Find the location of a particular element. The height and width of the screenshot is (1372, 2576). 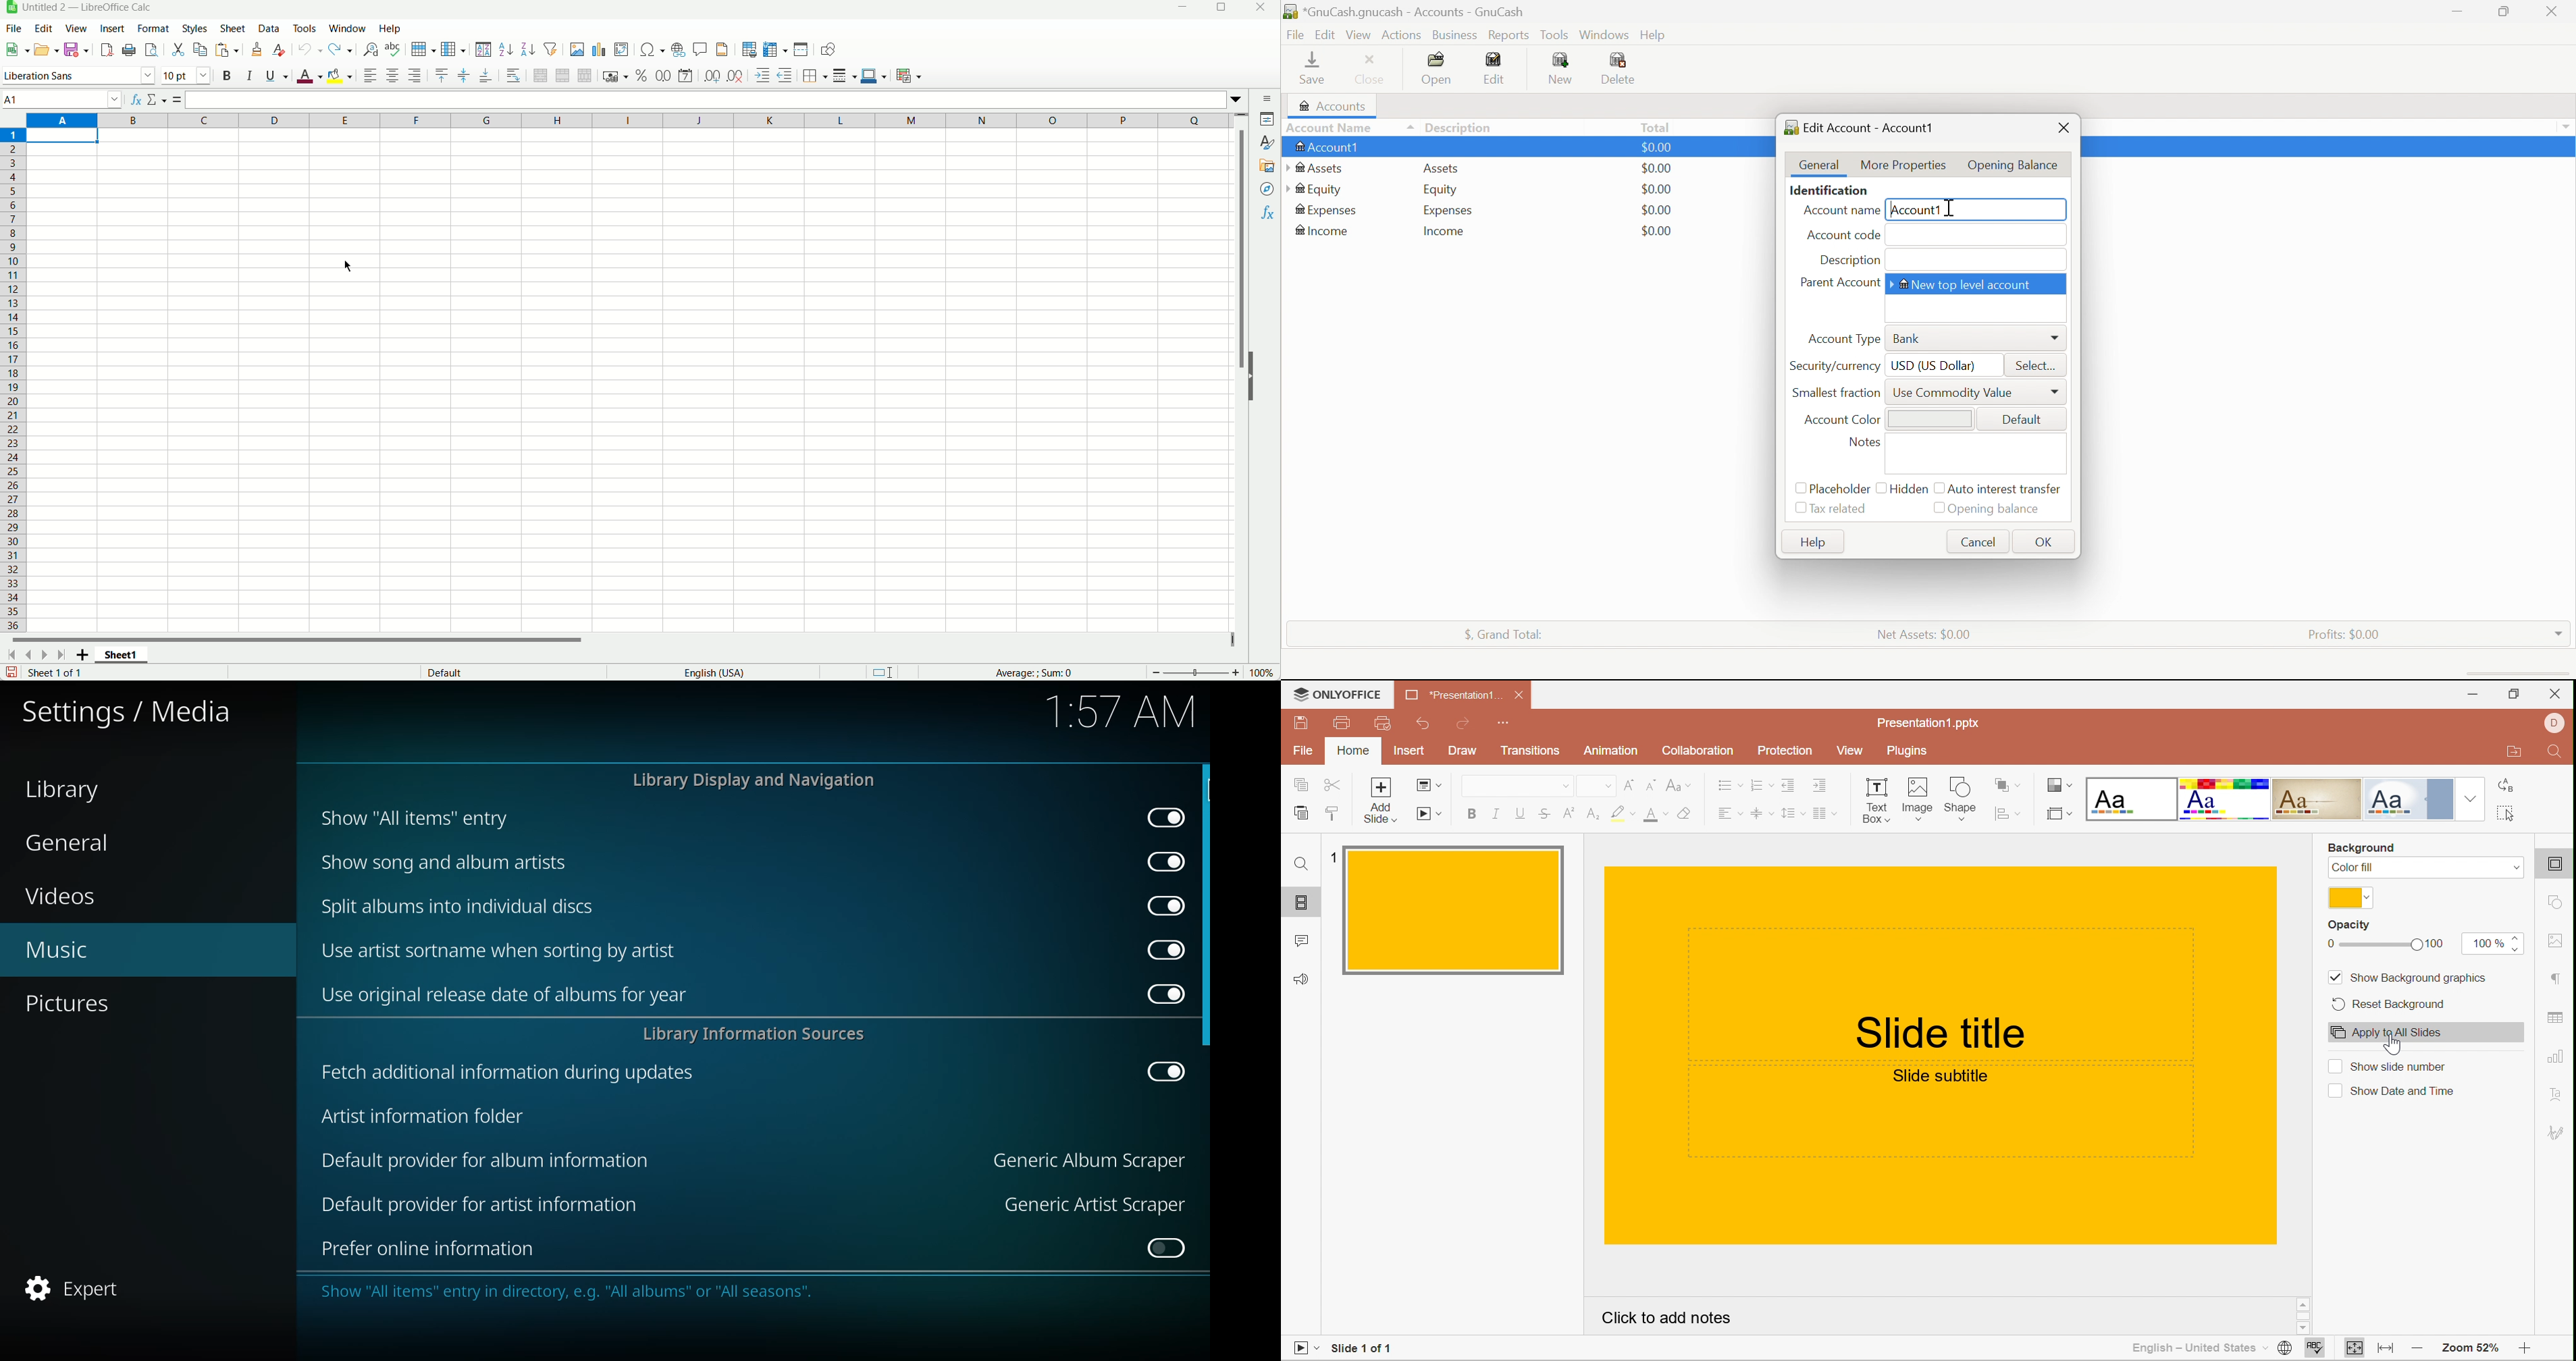

Insert chart is located at coordinates (599, 49).